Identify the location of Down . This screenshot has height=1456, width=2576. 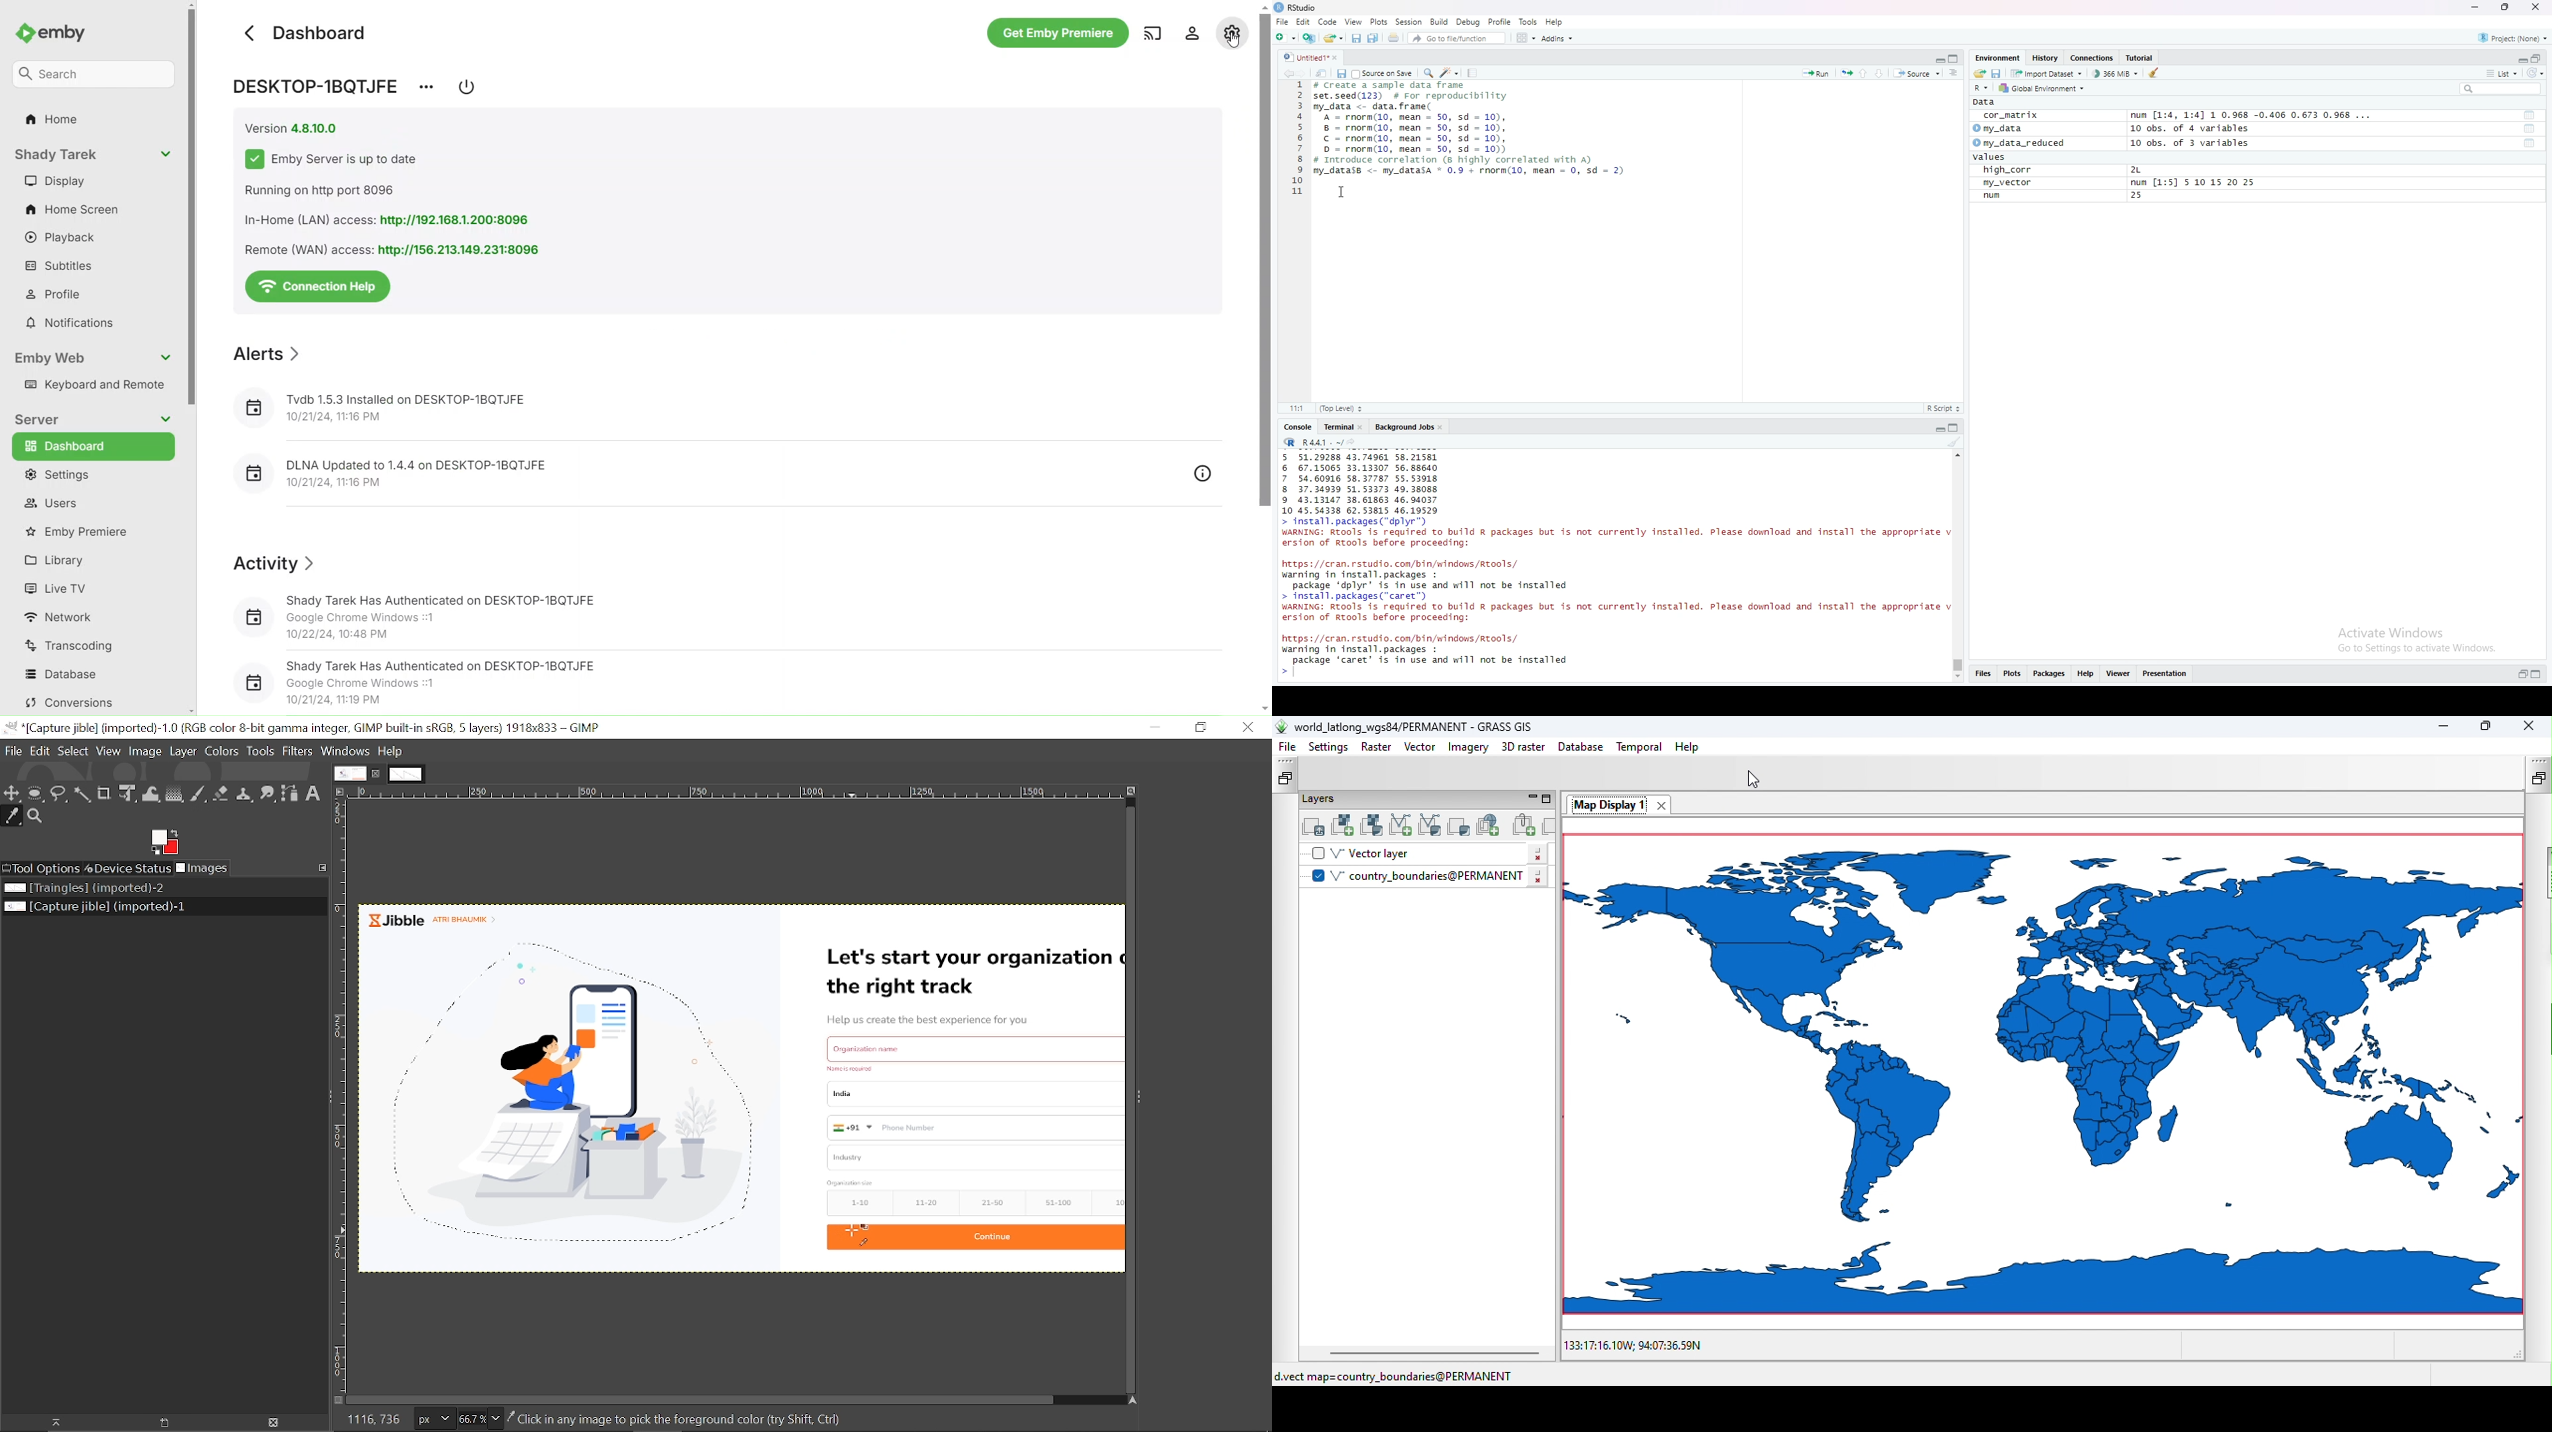
(1879, 73).